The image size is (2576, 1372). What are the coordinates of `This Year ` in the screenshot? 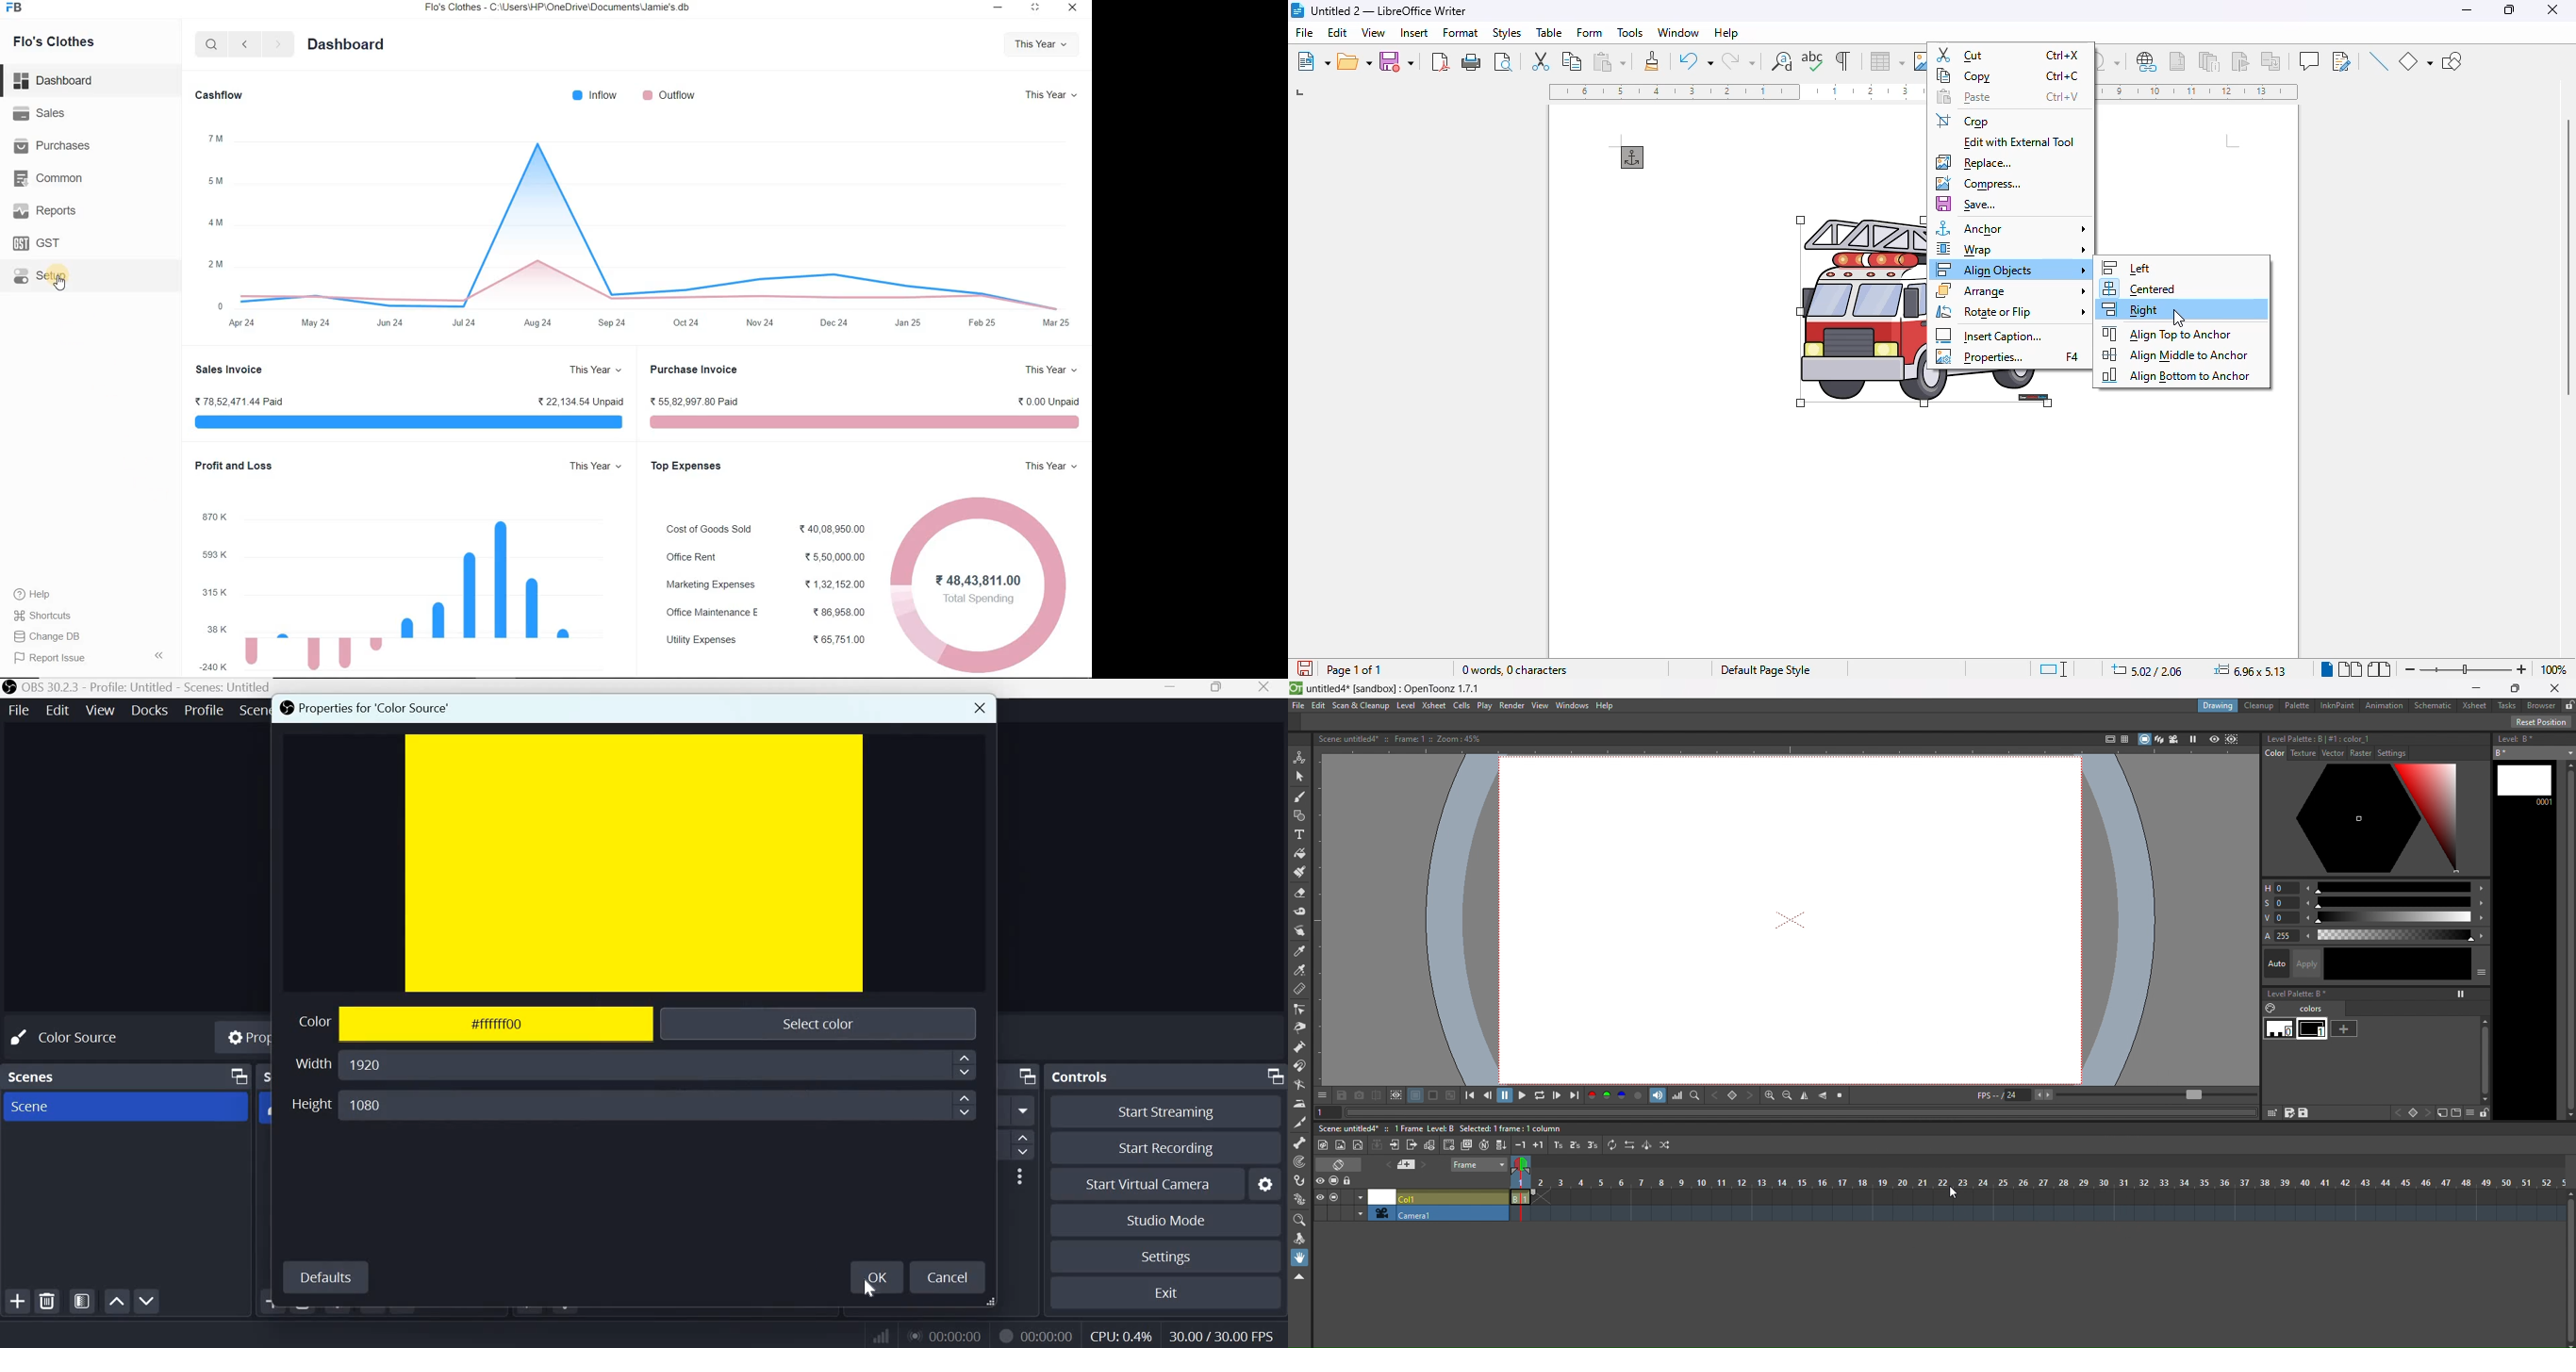 It's located at (596, 369).